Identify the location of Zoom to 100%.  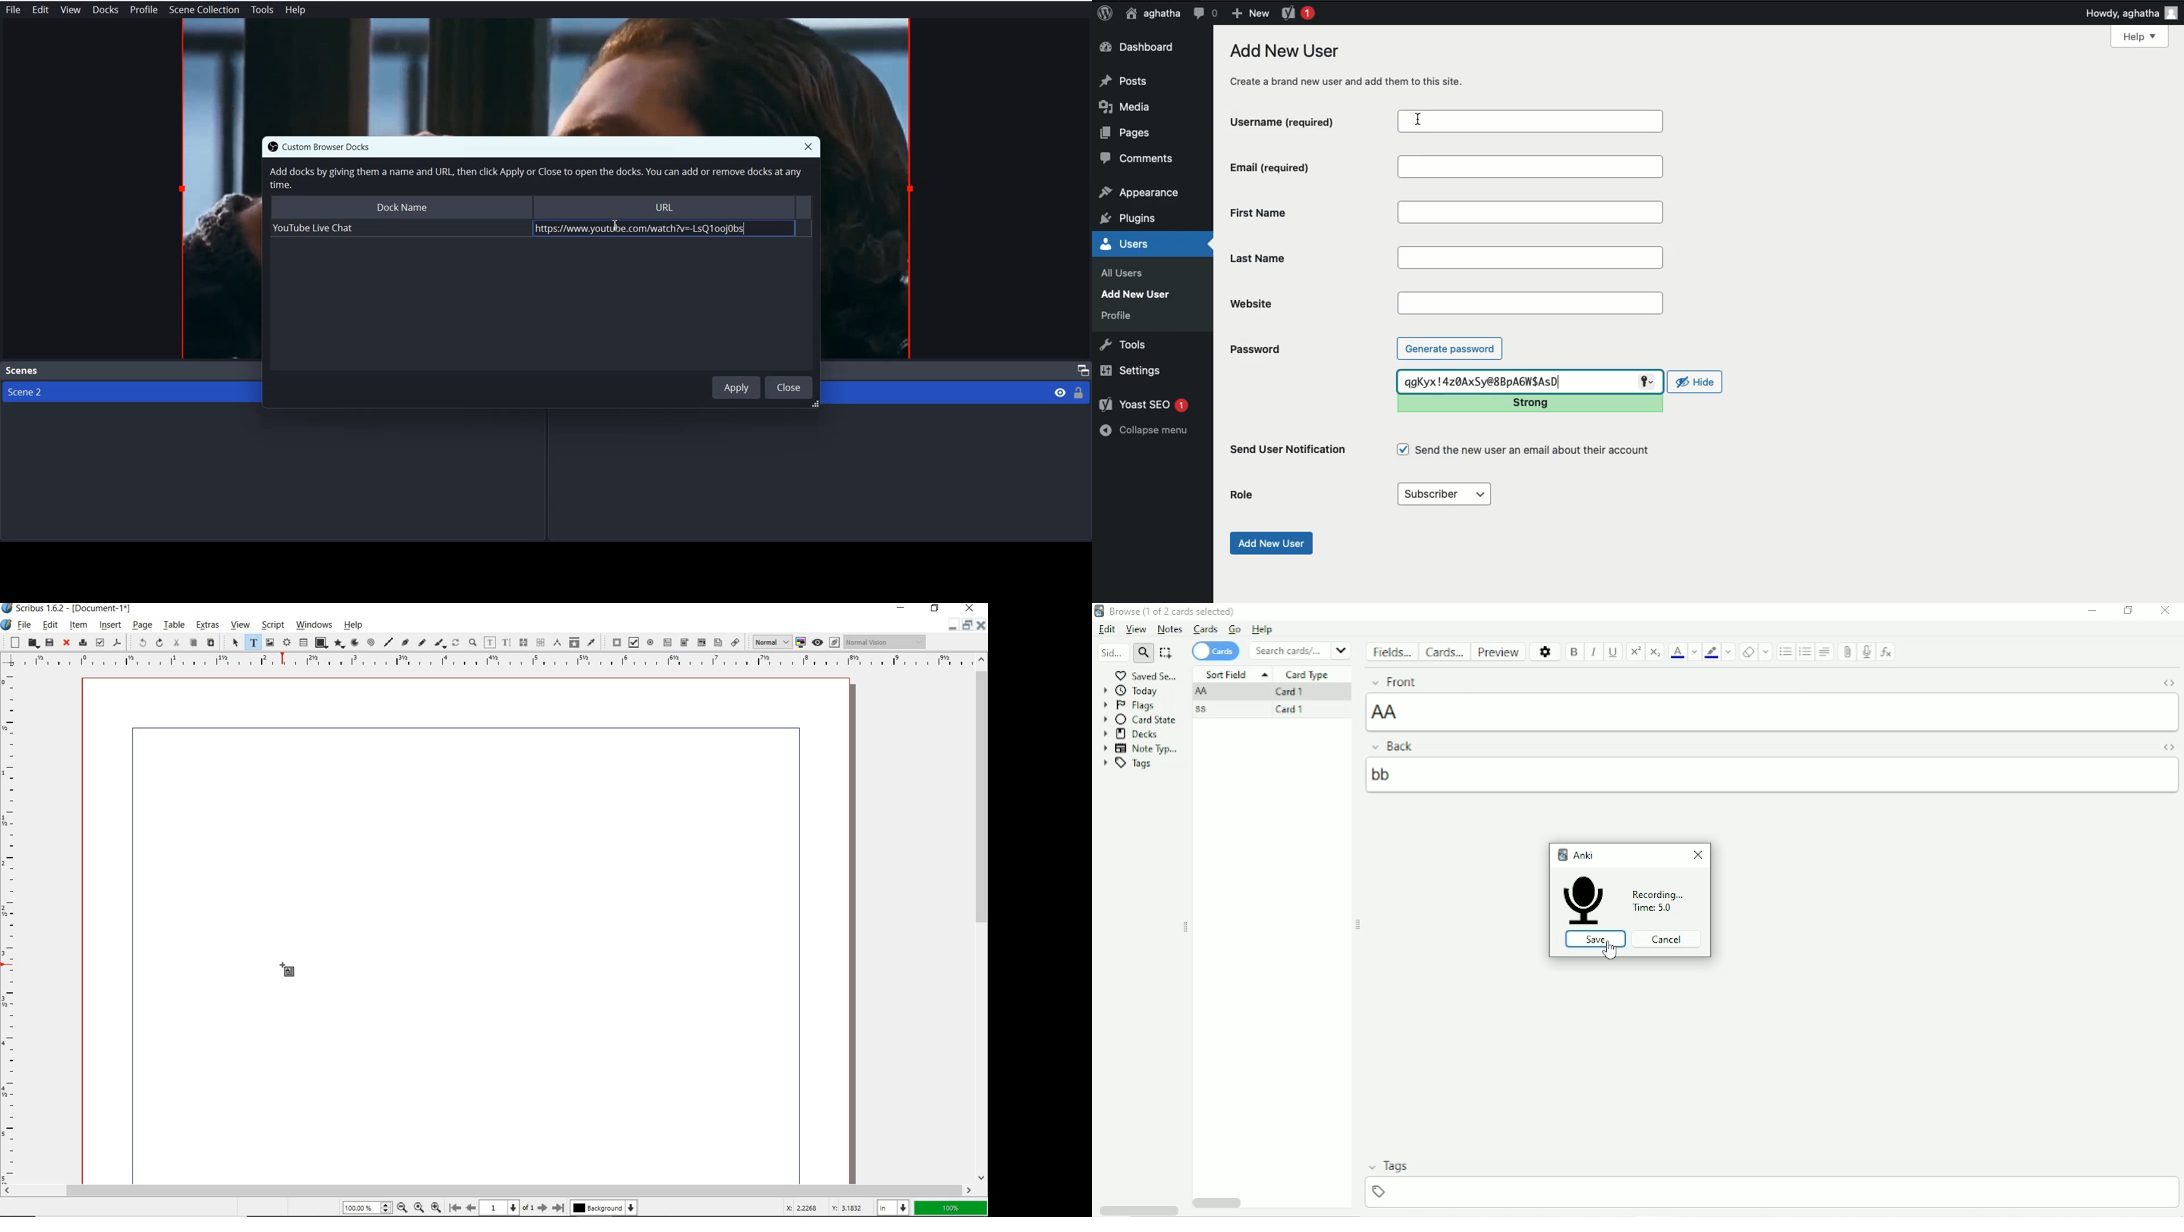
(418, 1207).